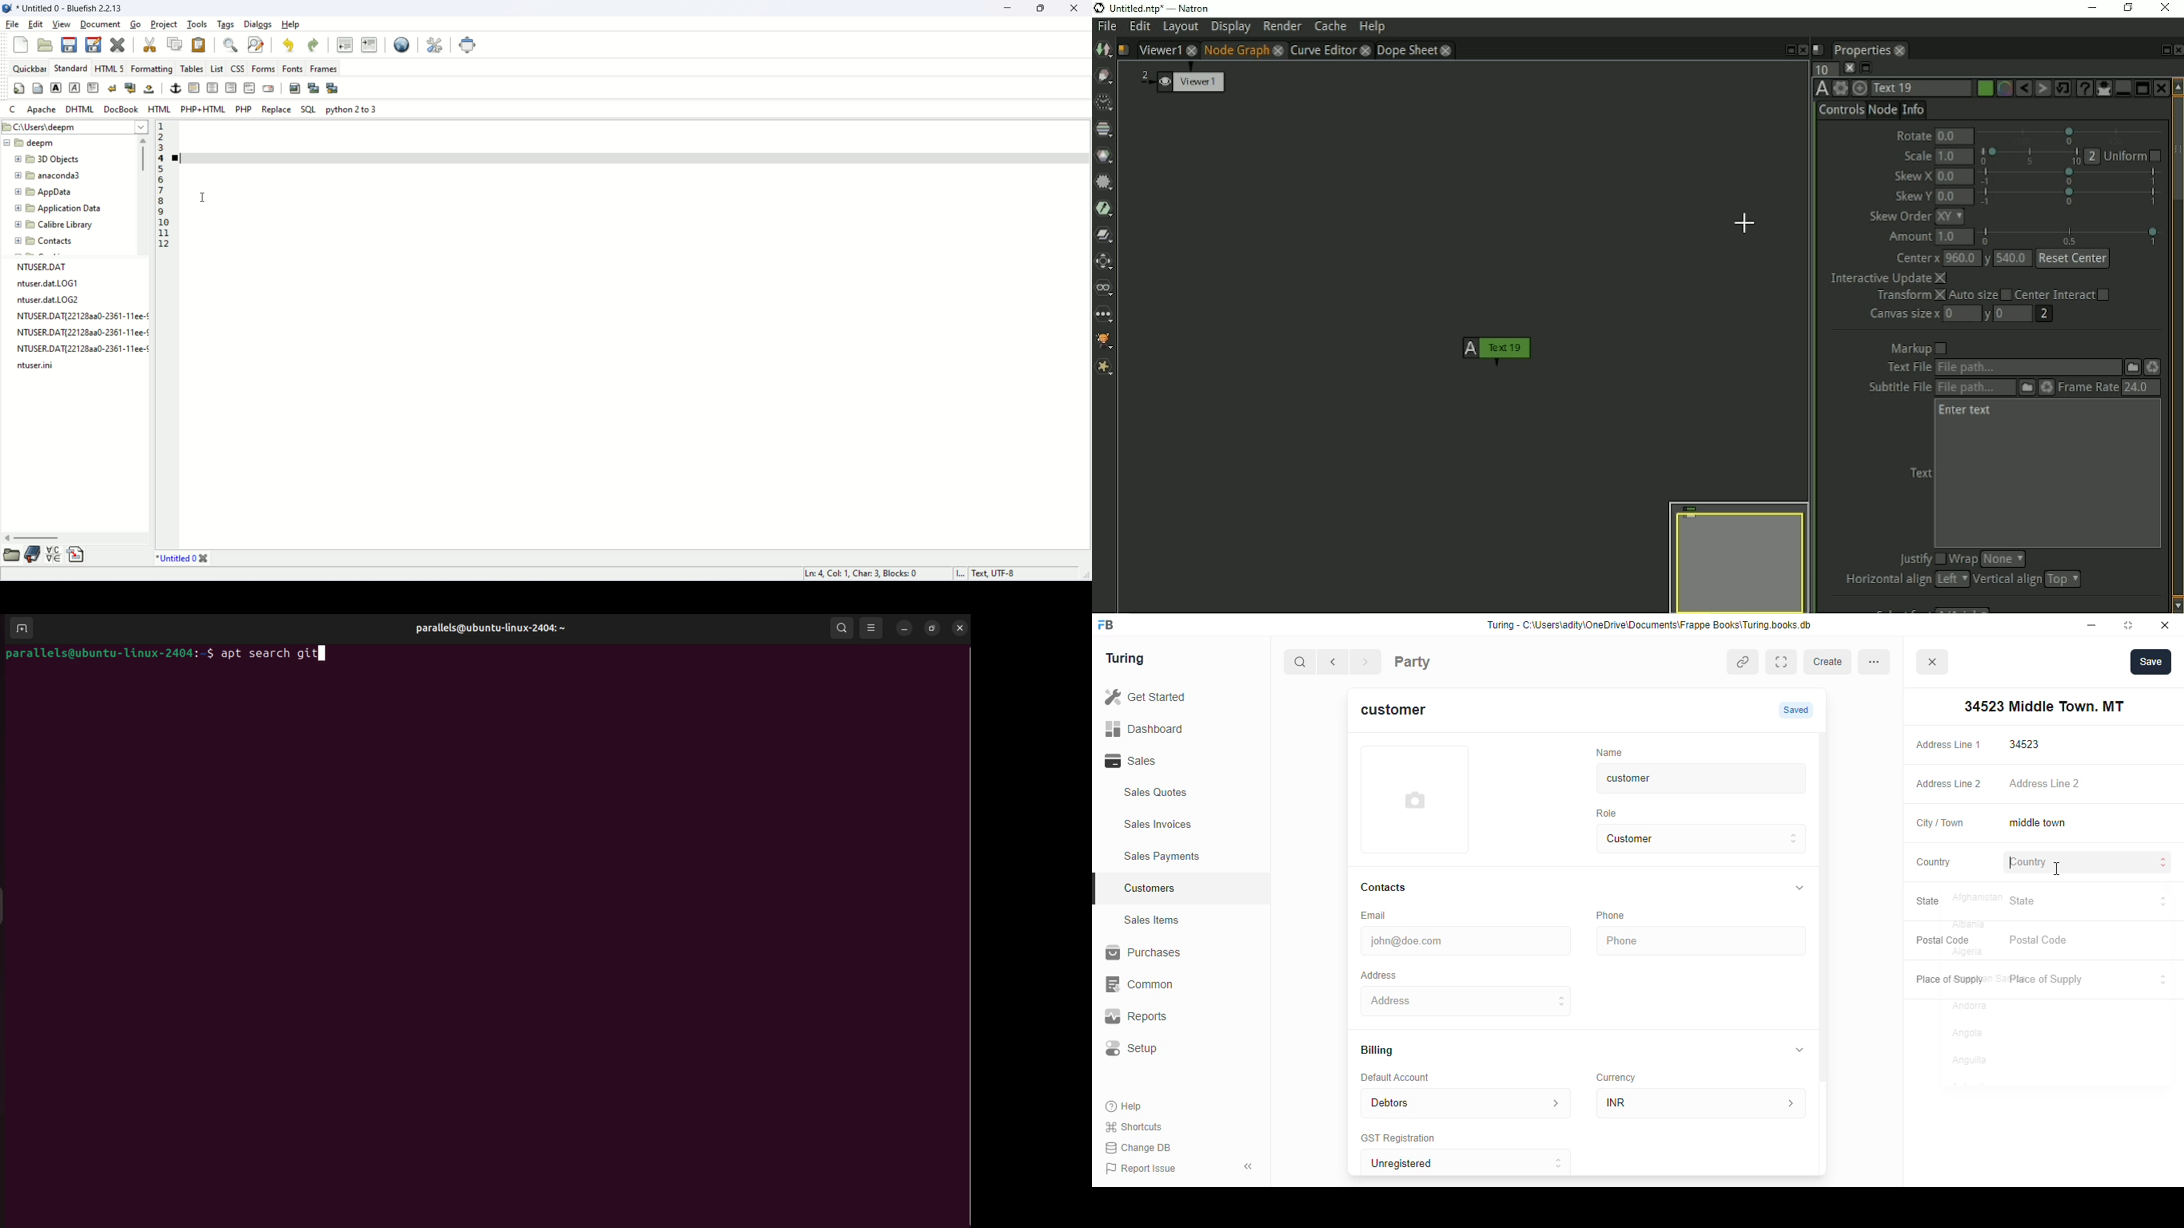 Image resolution: width=2184 pixels, height=1232 pixels. What do you see at coordinates (1830, 662) in the screenshot?
I see `create` at bounding box center [1830, 662].